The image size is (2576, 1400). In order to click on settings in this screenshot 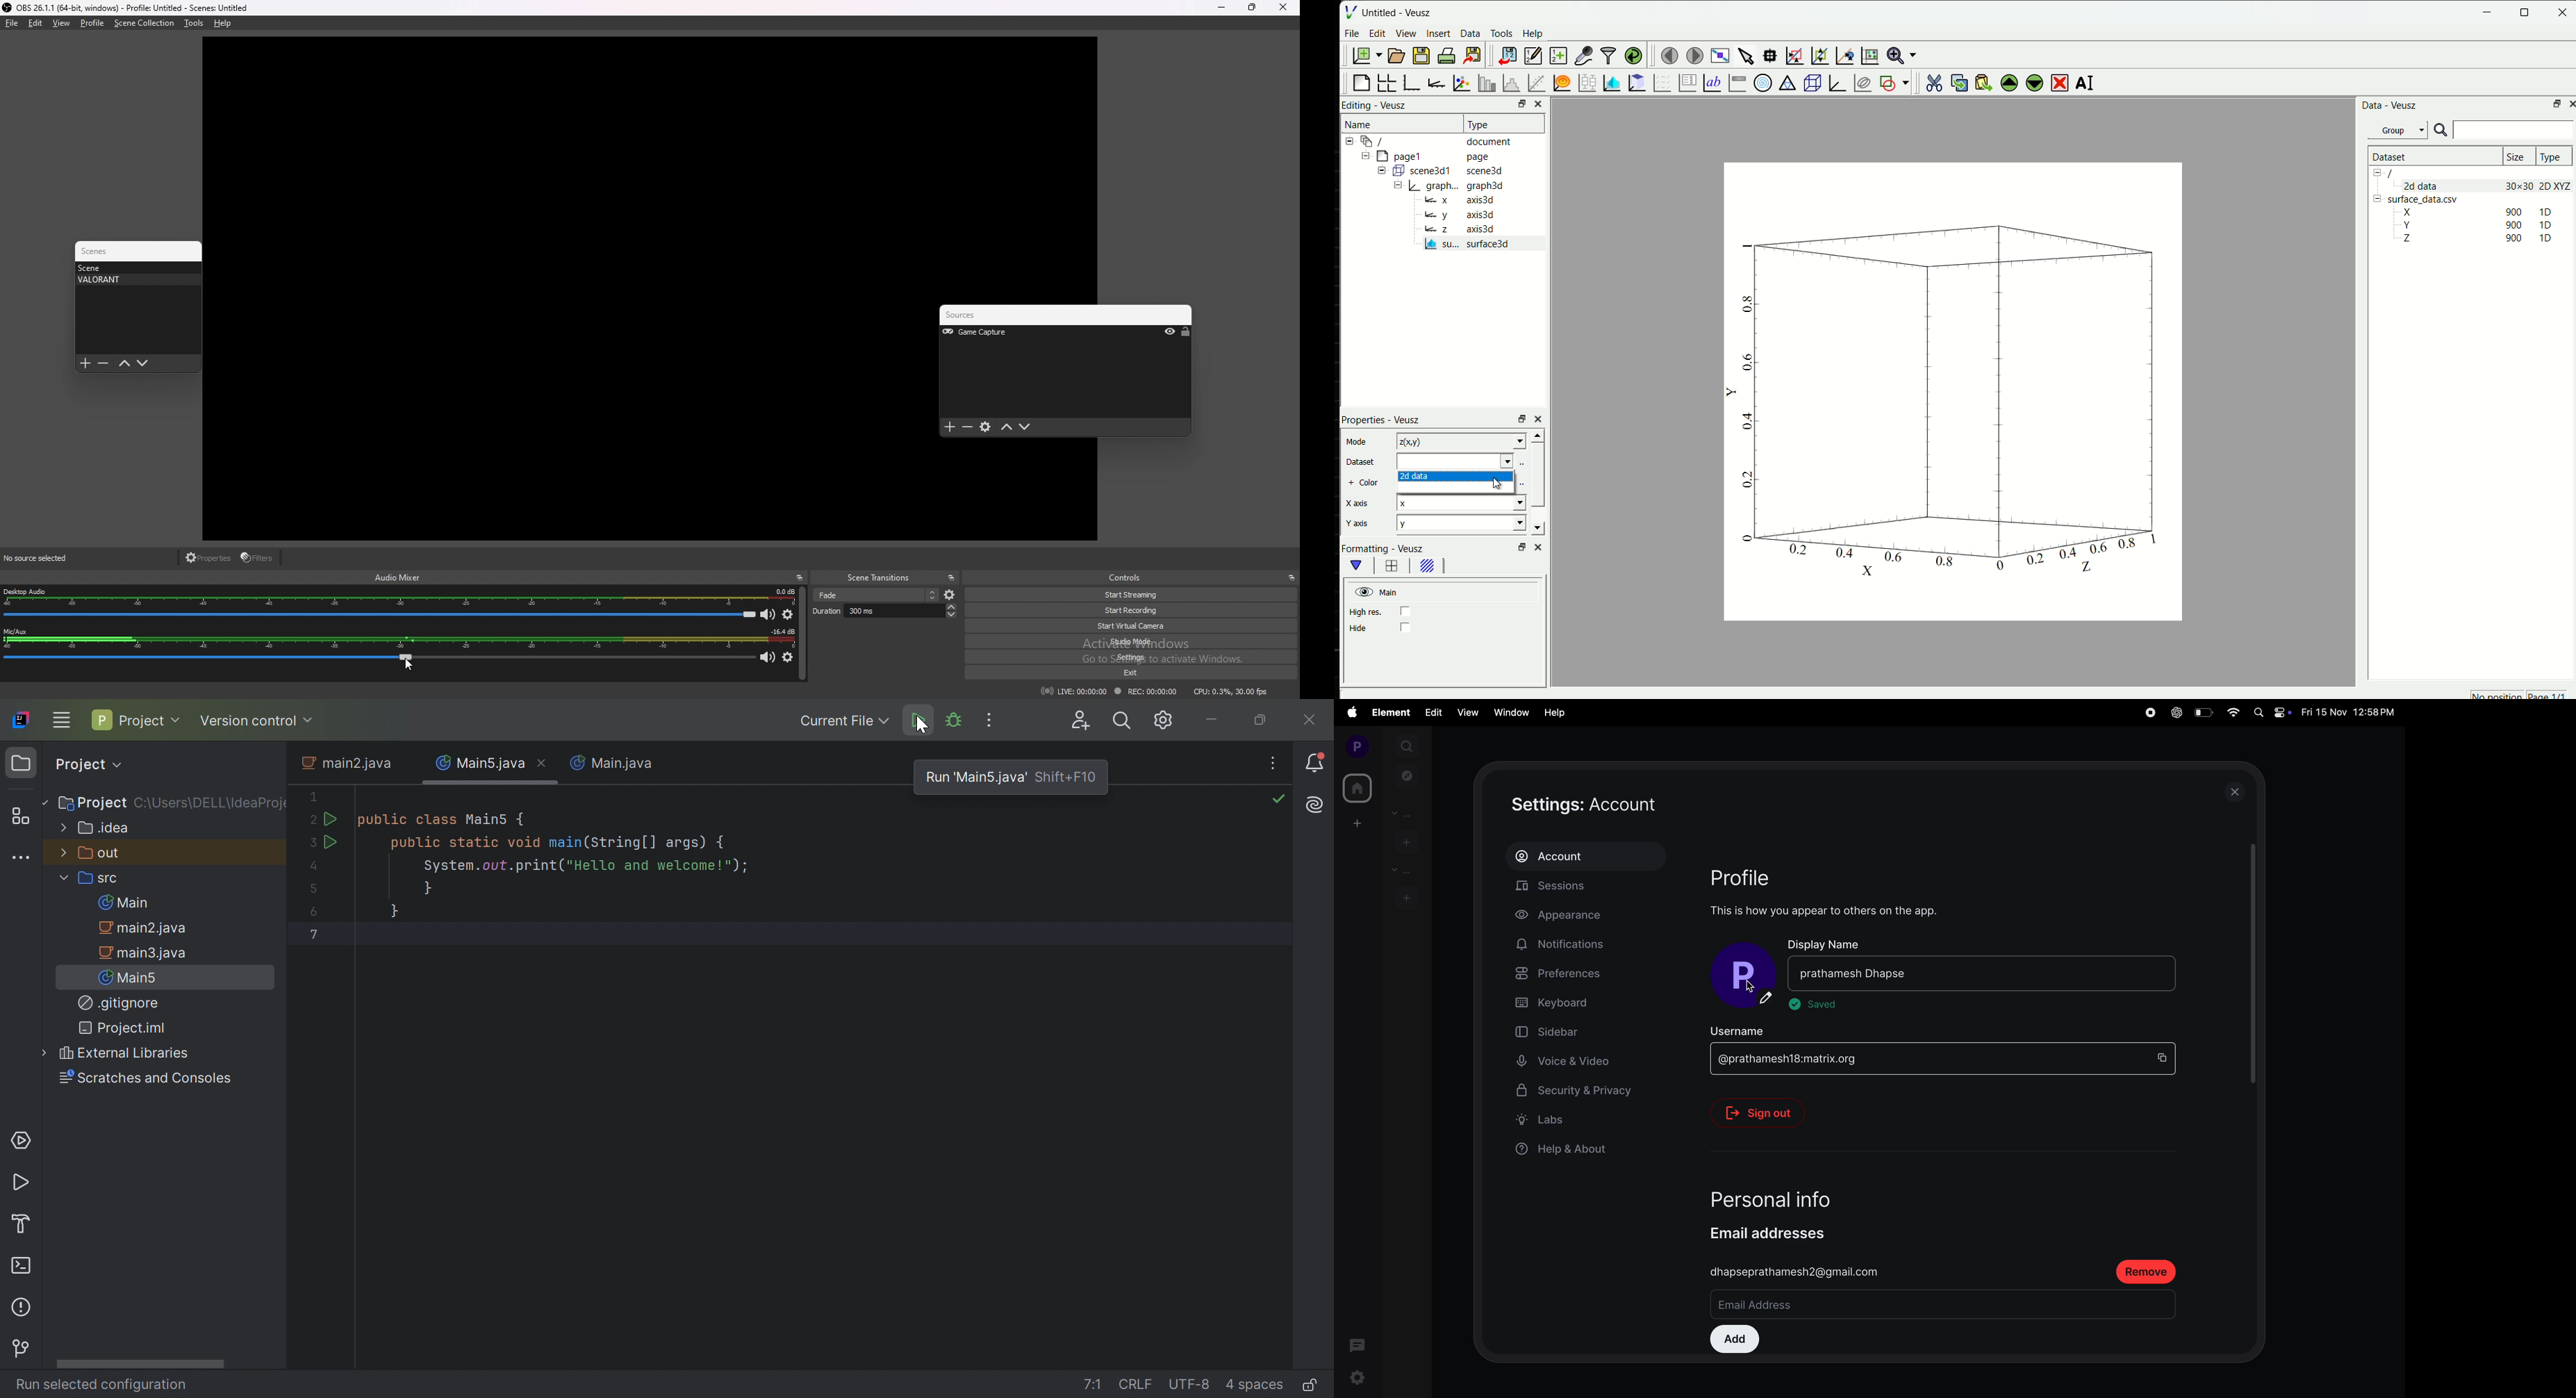, I will do `click(987, 428)`.